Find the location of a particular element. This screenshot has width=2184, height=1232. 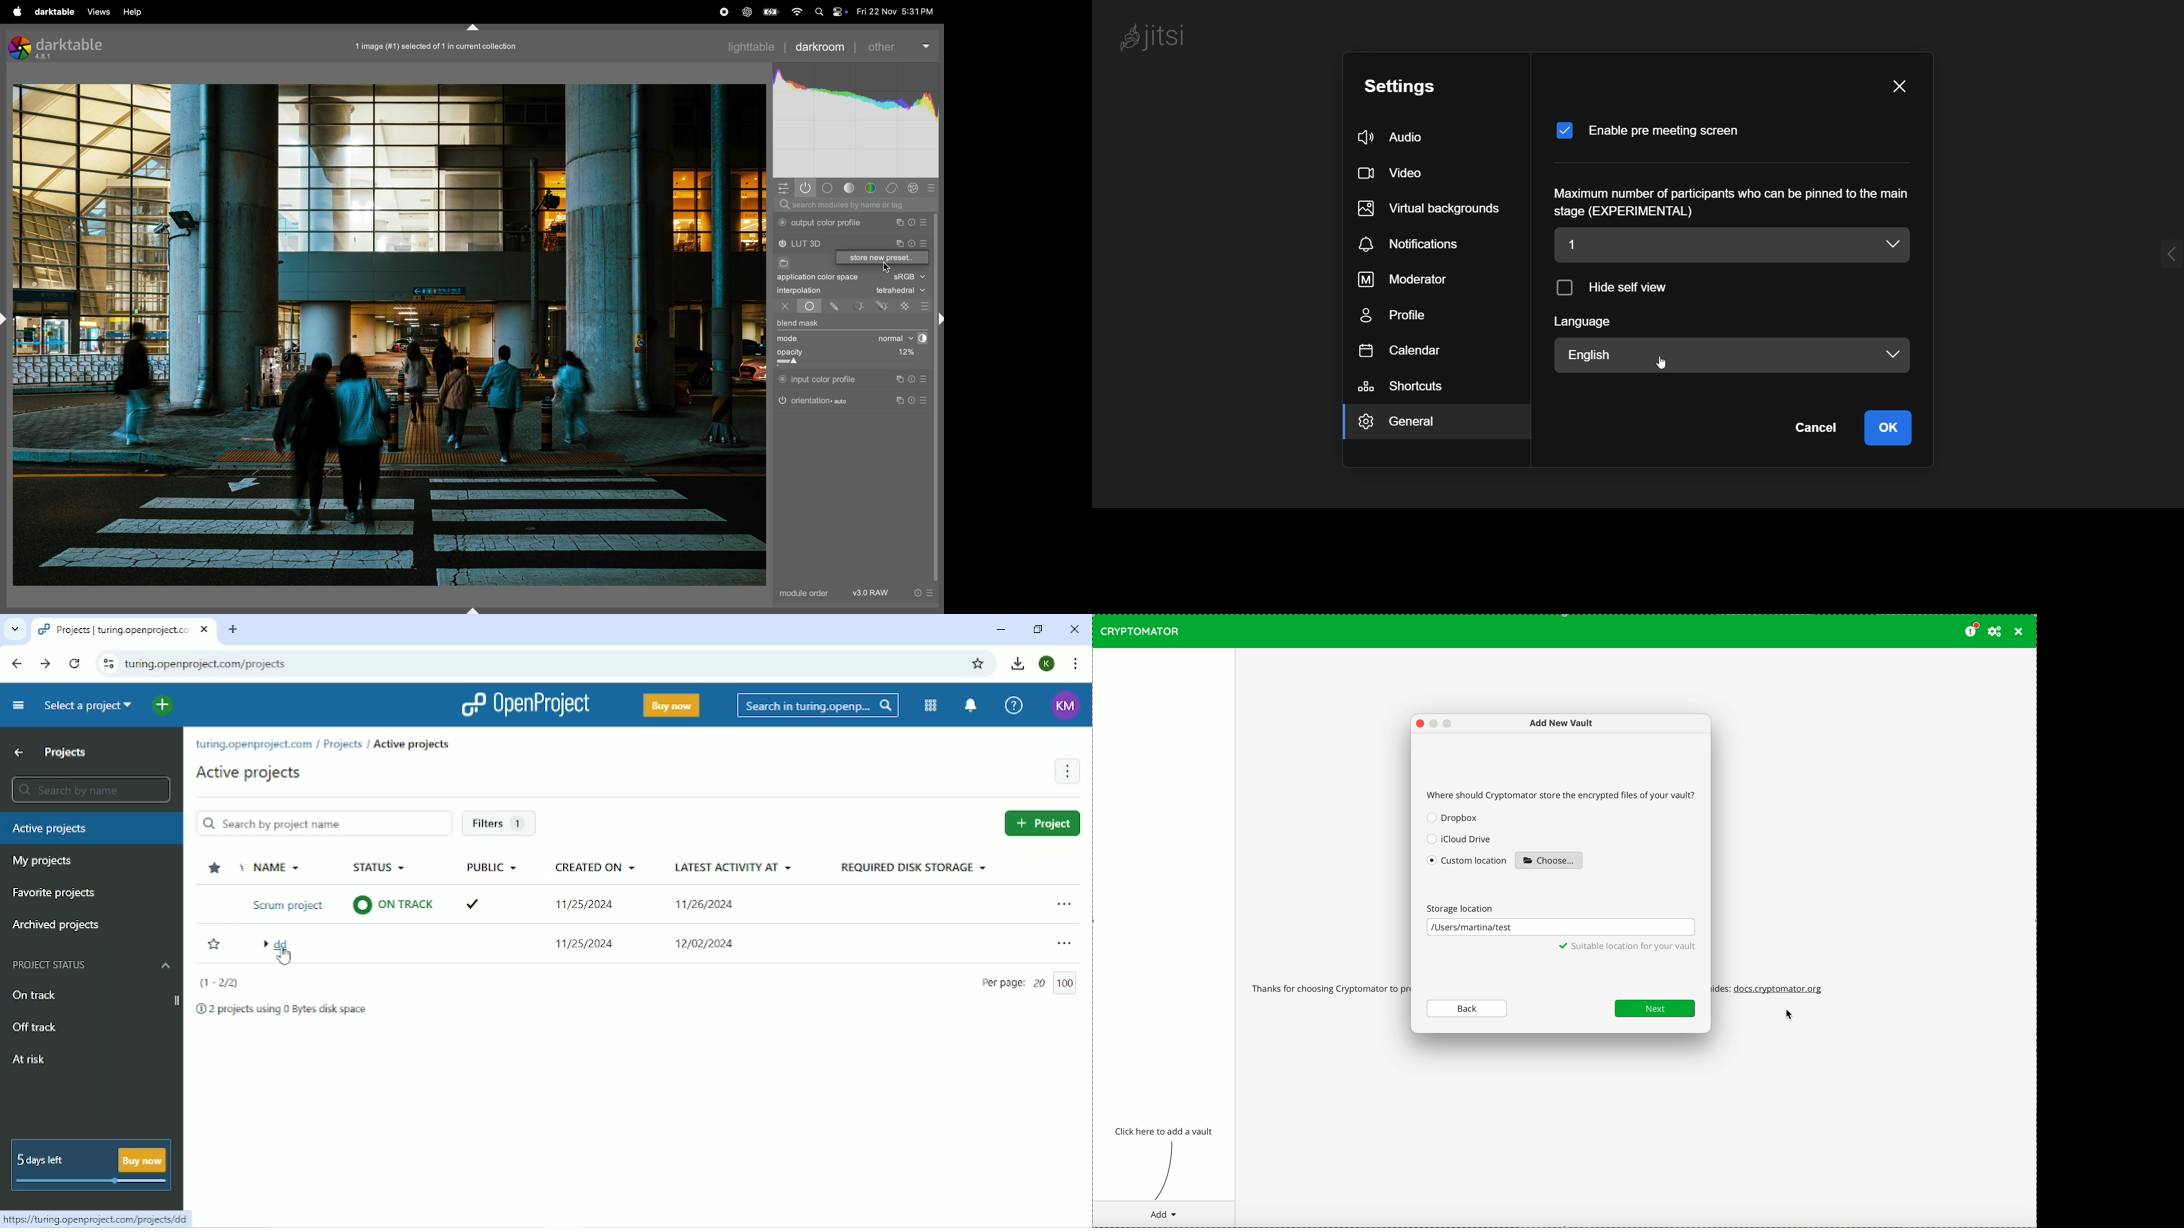

tetrahedral is located at coordinates (901, 291).